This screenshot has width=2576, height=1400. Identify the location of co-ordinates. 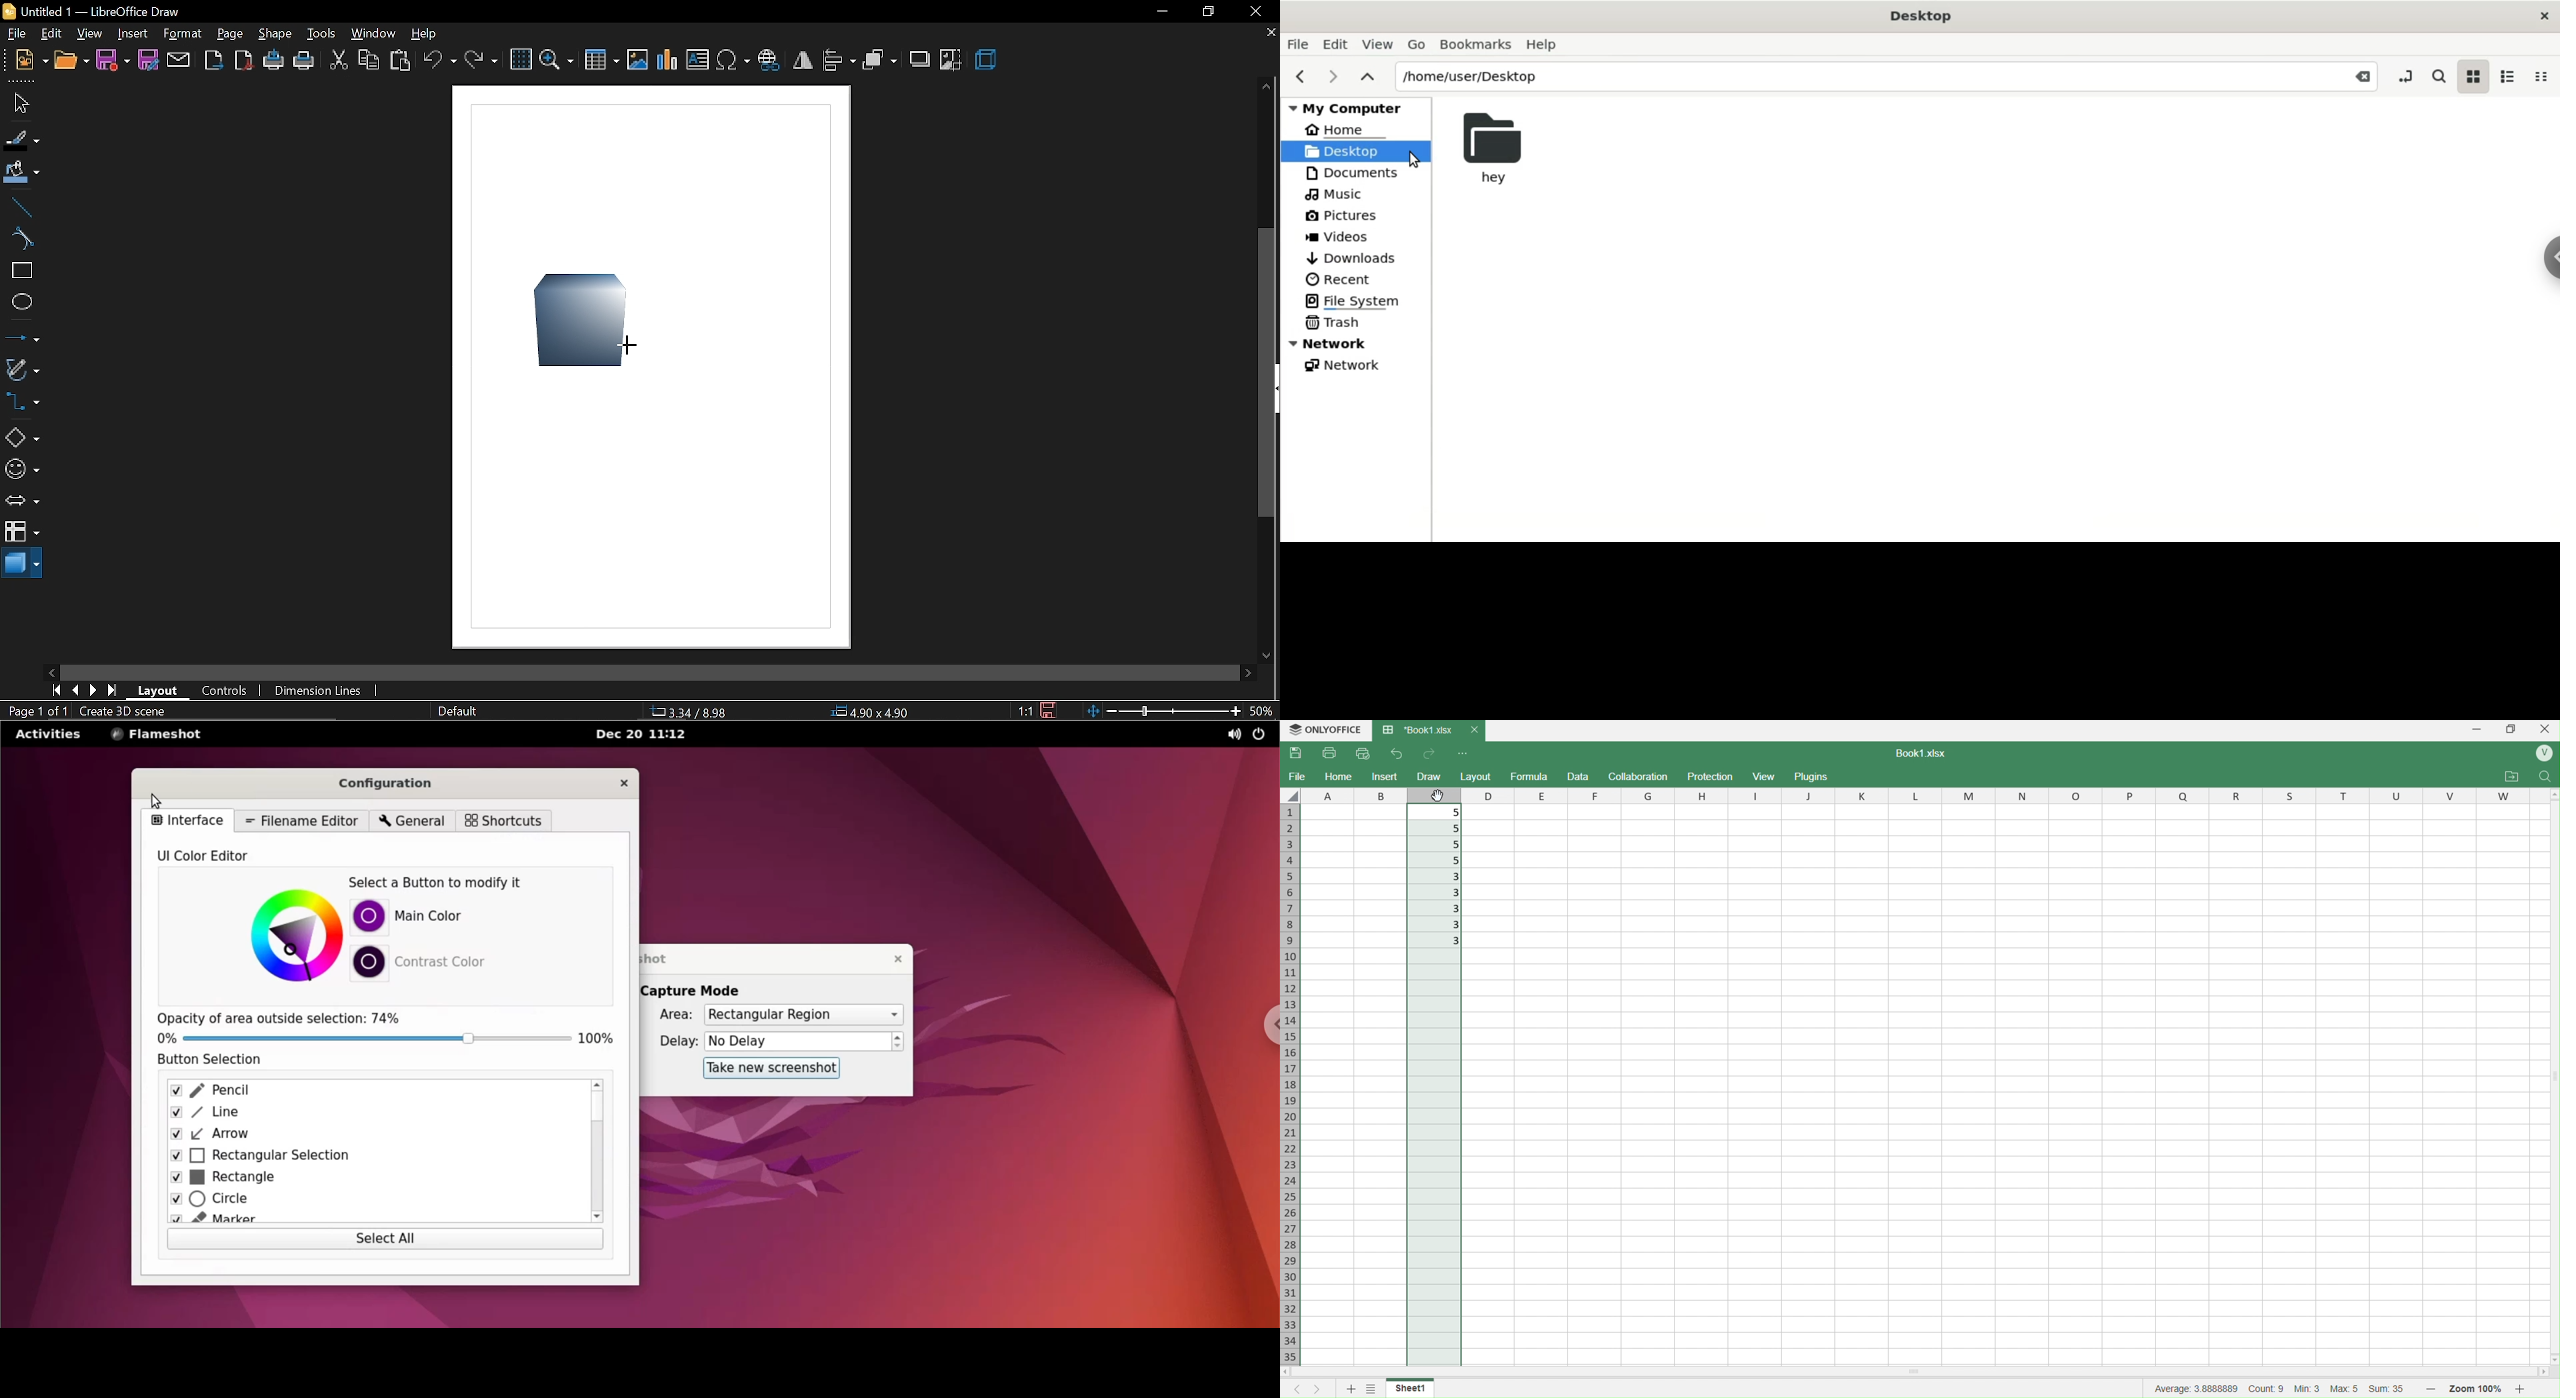
(703, 711).